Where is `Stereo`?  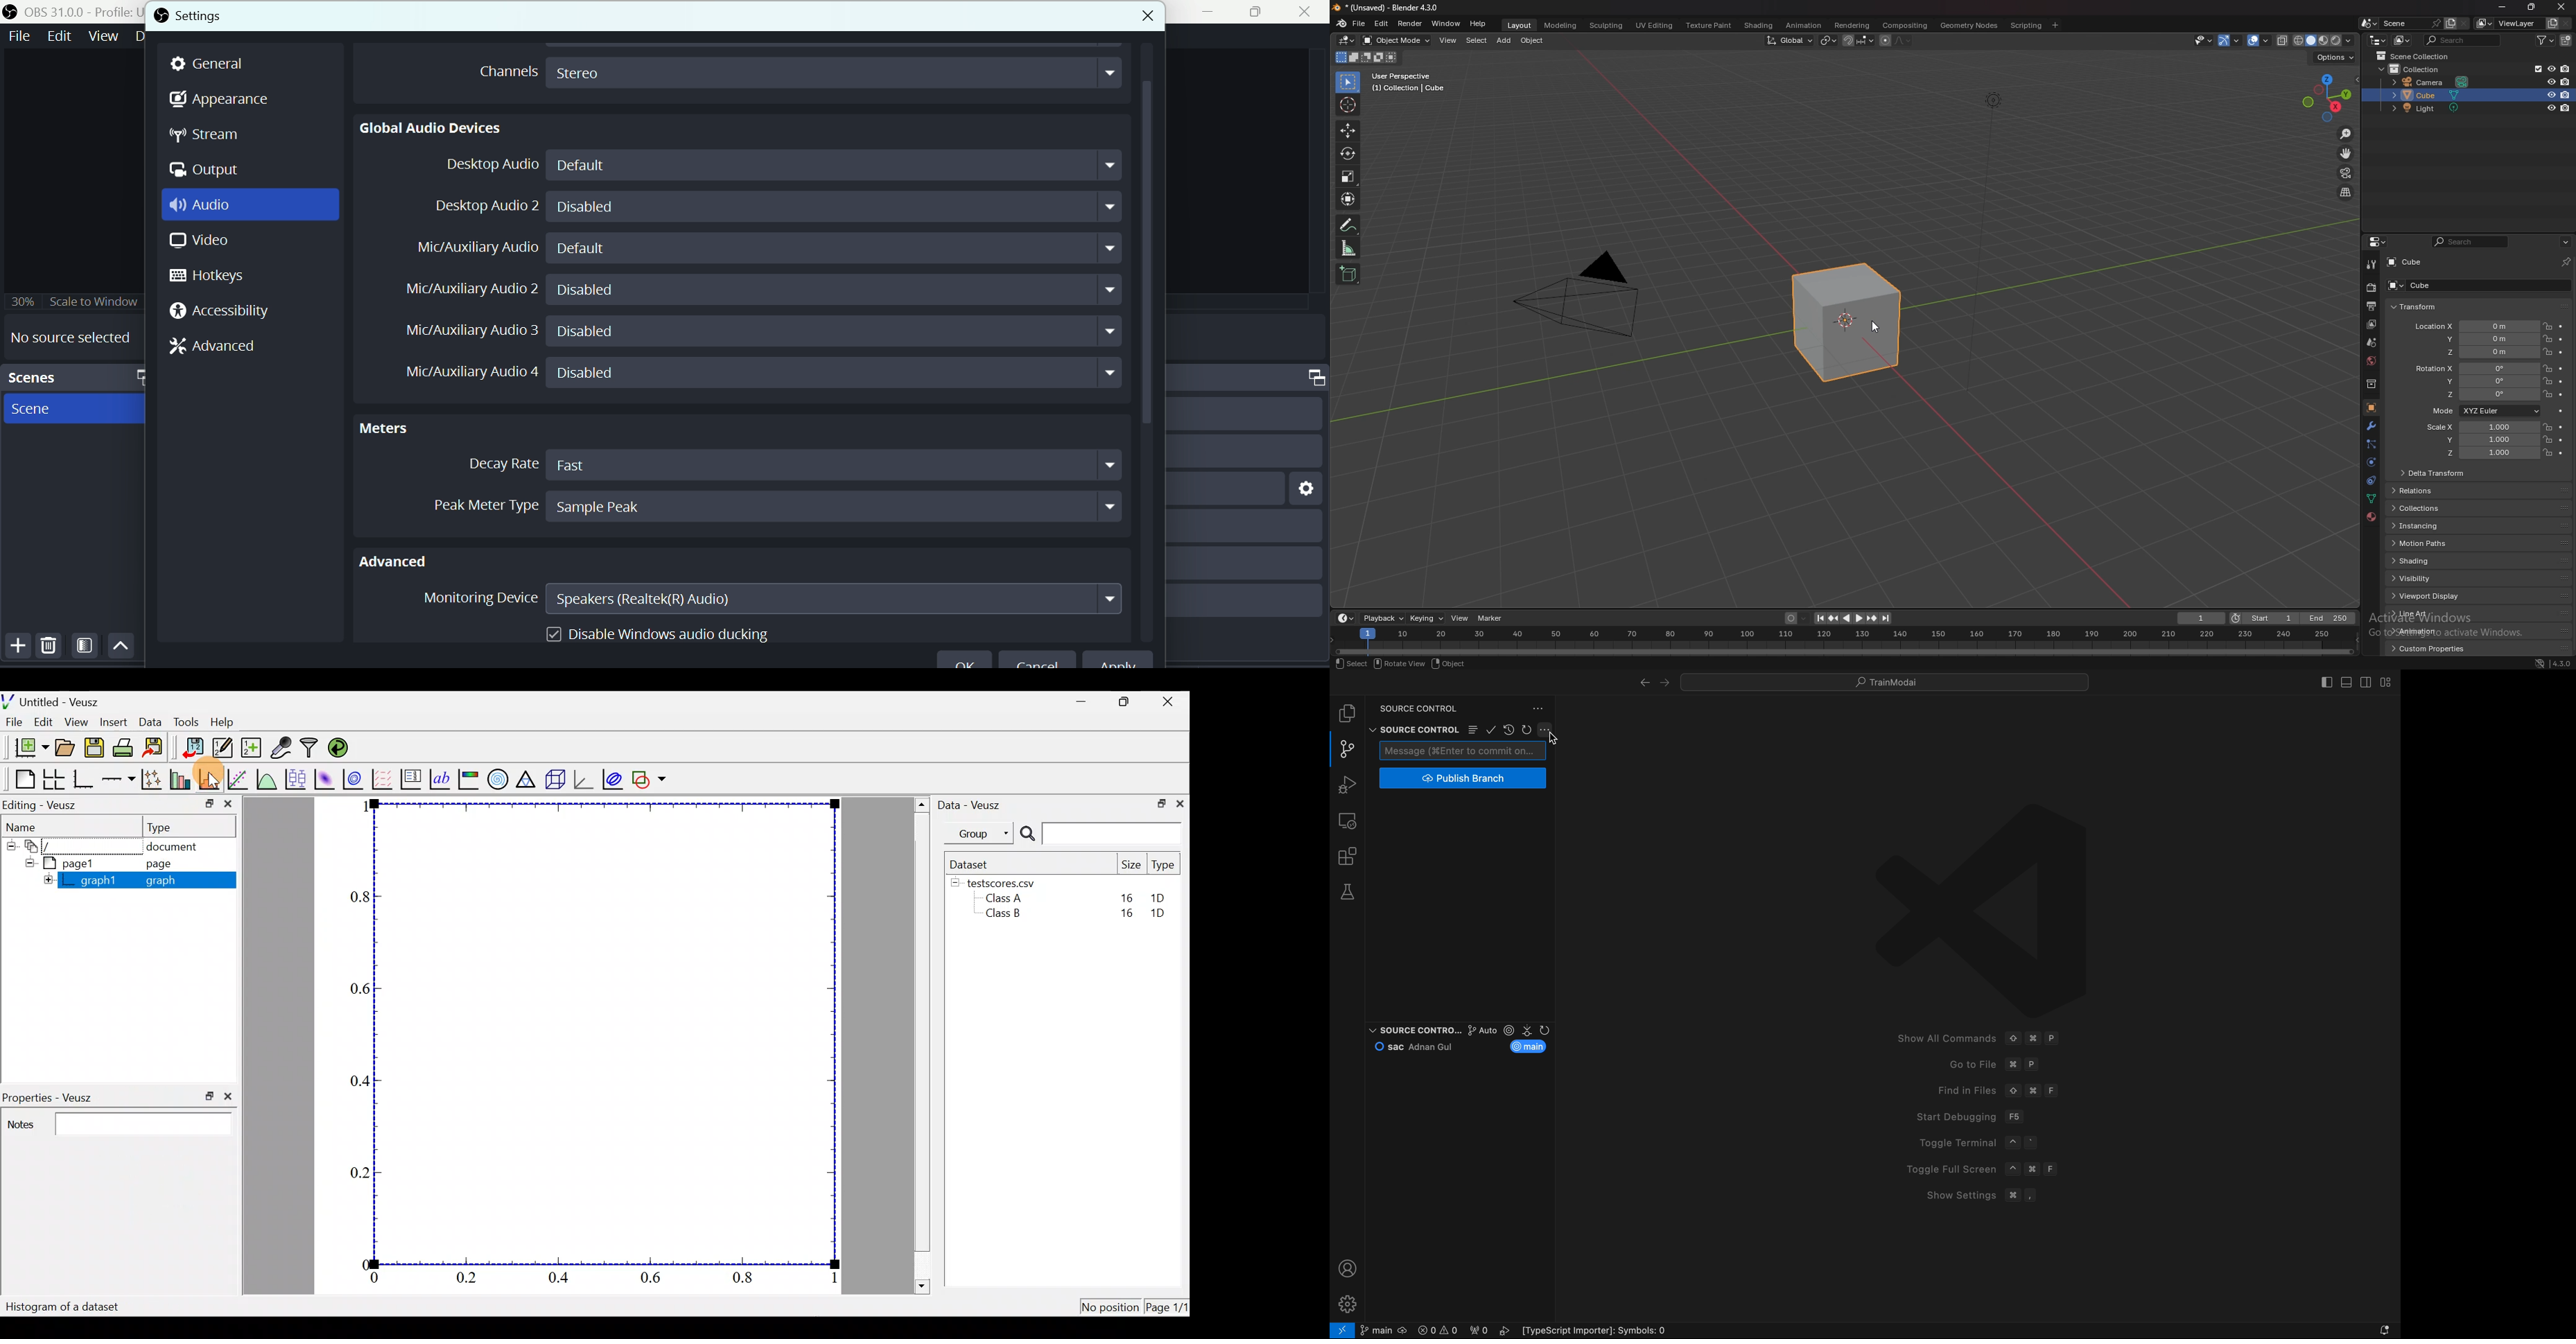
Stereo is located at coordinates (835, 71).